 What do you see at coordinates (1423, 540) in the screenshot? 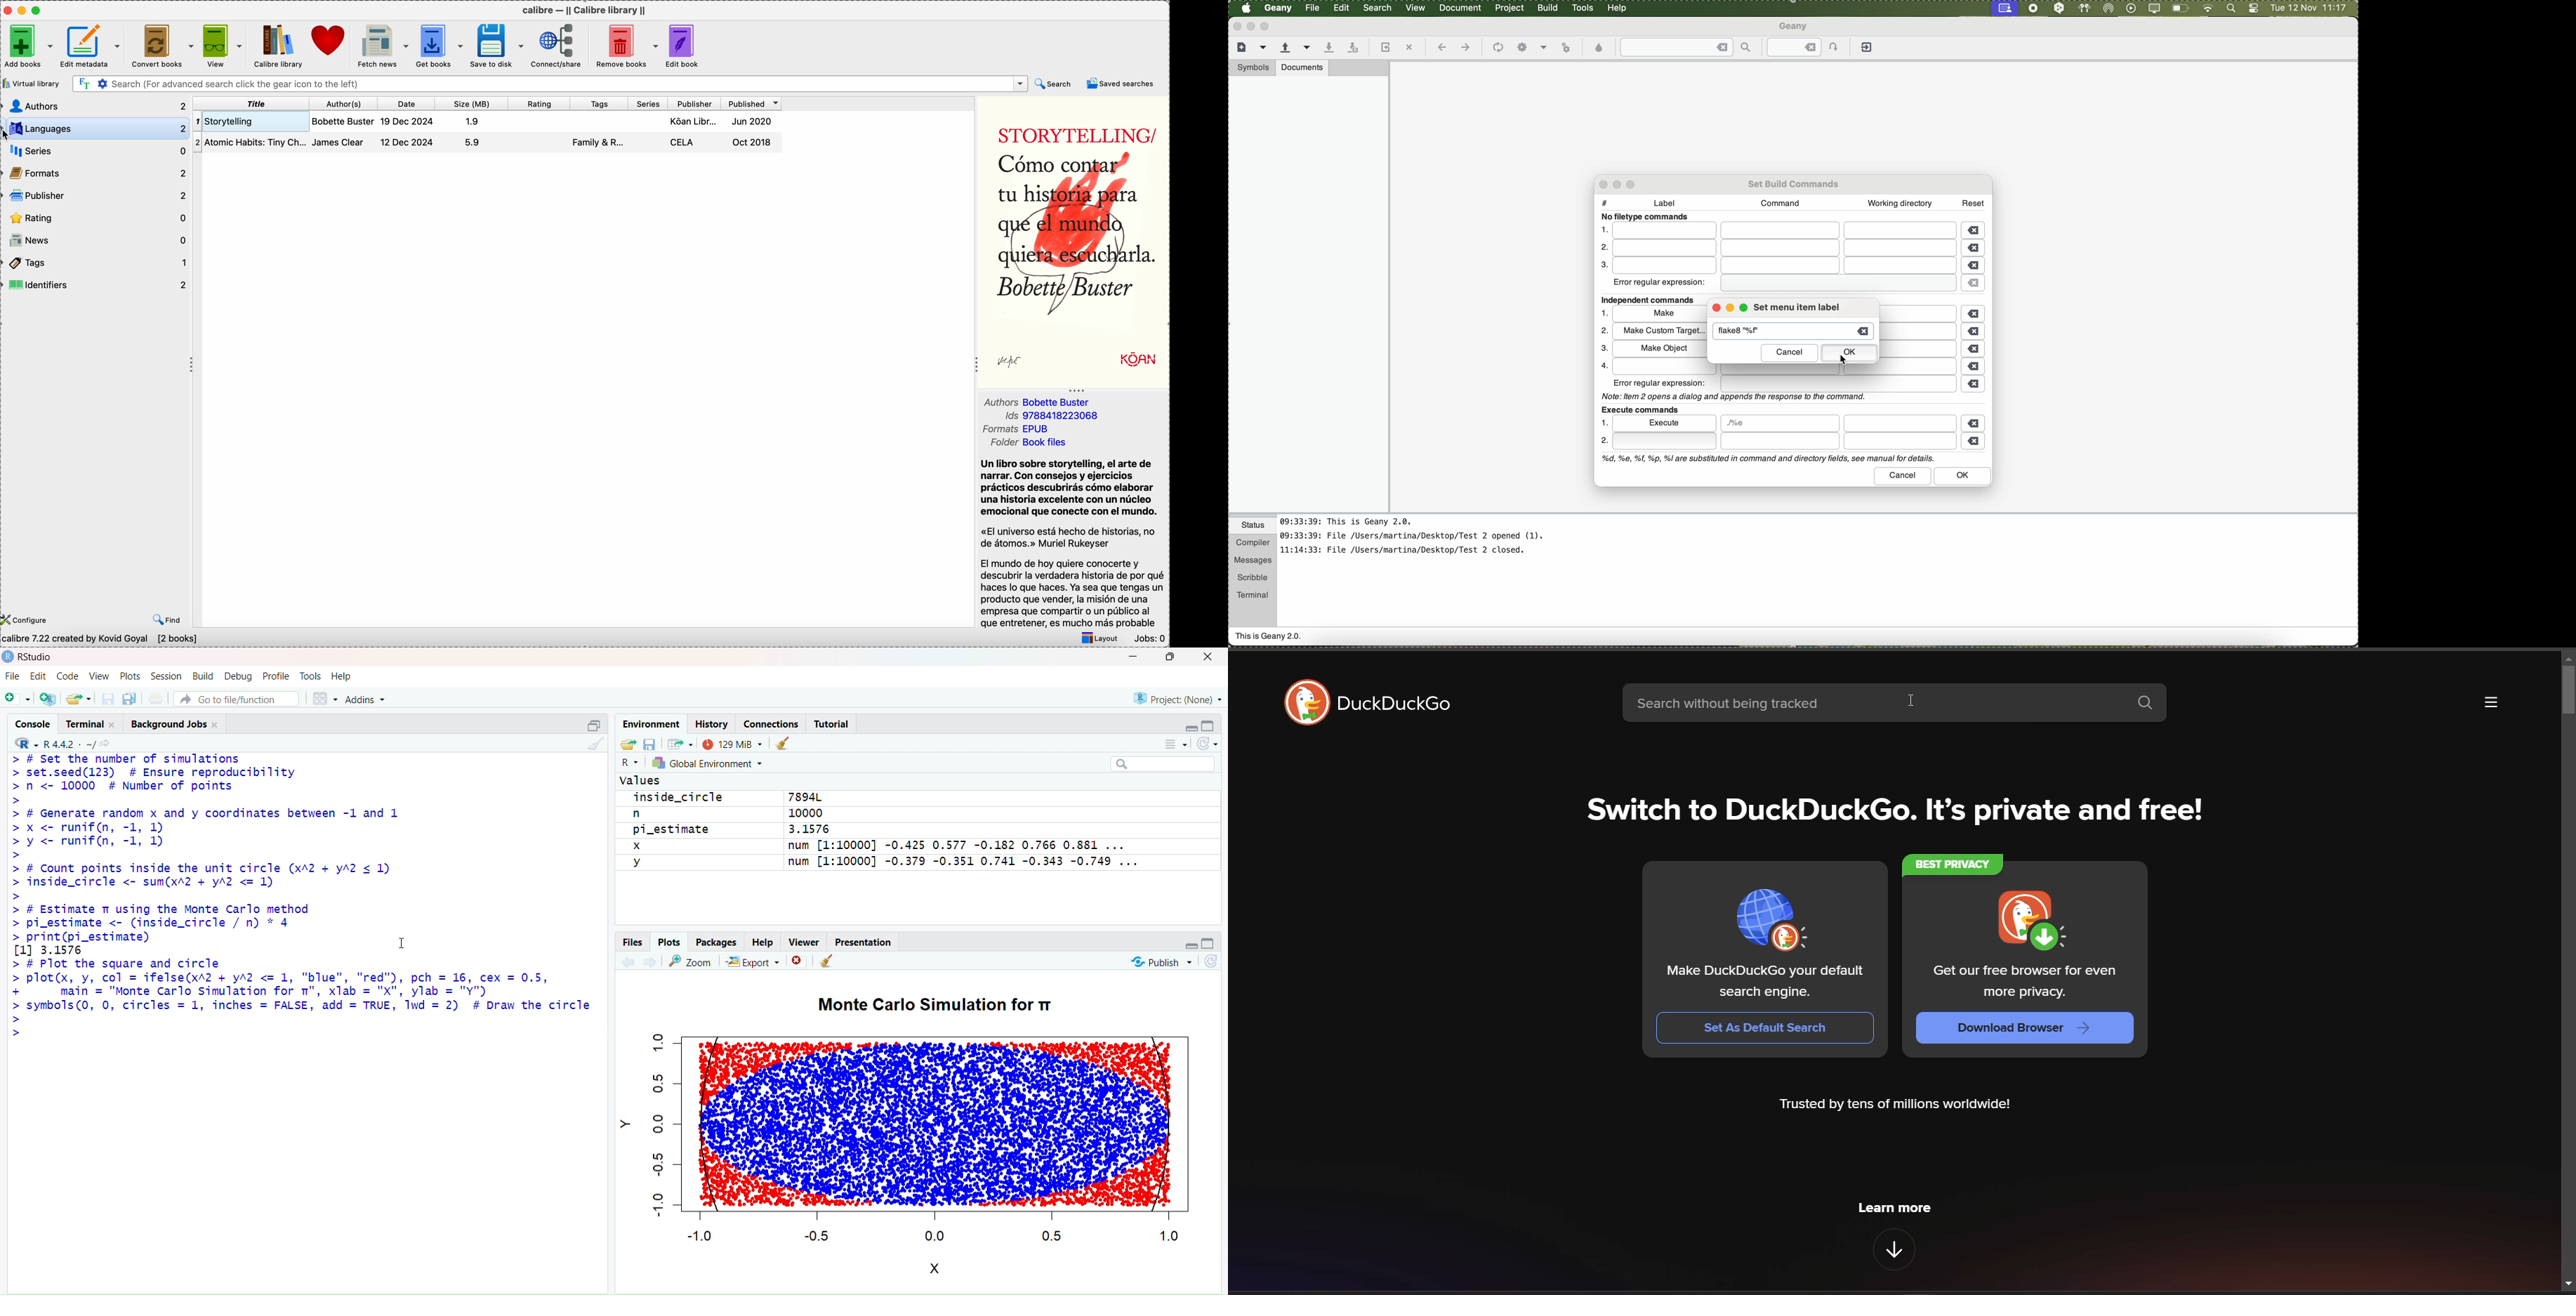
I see `notes` at bounding box center [1423, 540].